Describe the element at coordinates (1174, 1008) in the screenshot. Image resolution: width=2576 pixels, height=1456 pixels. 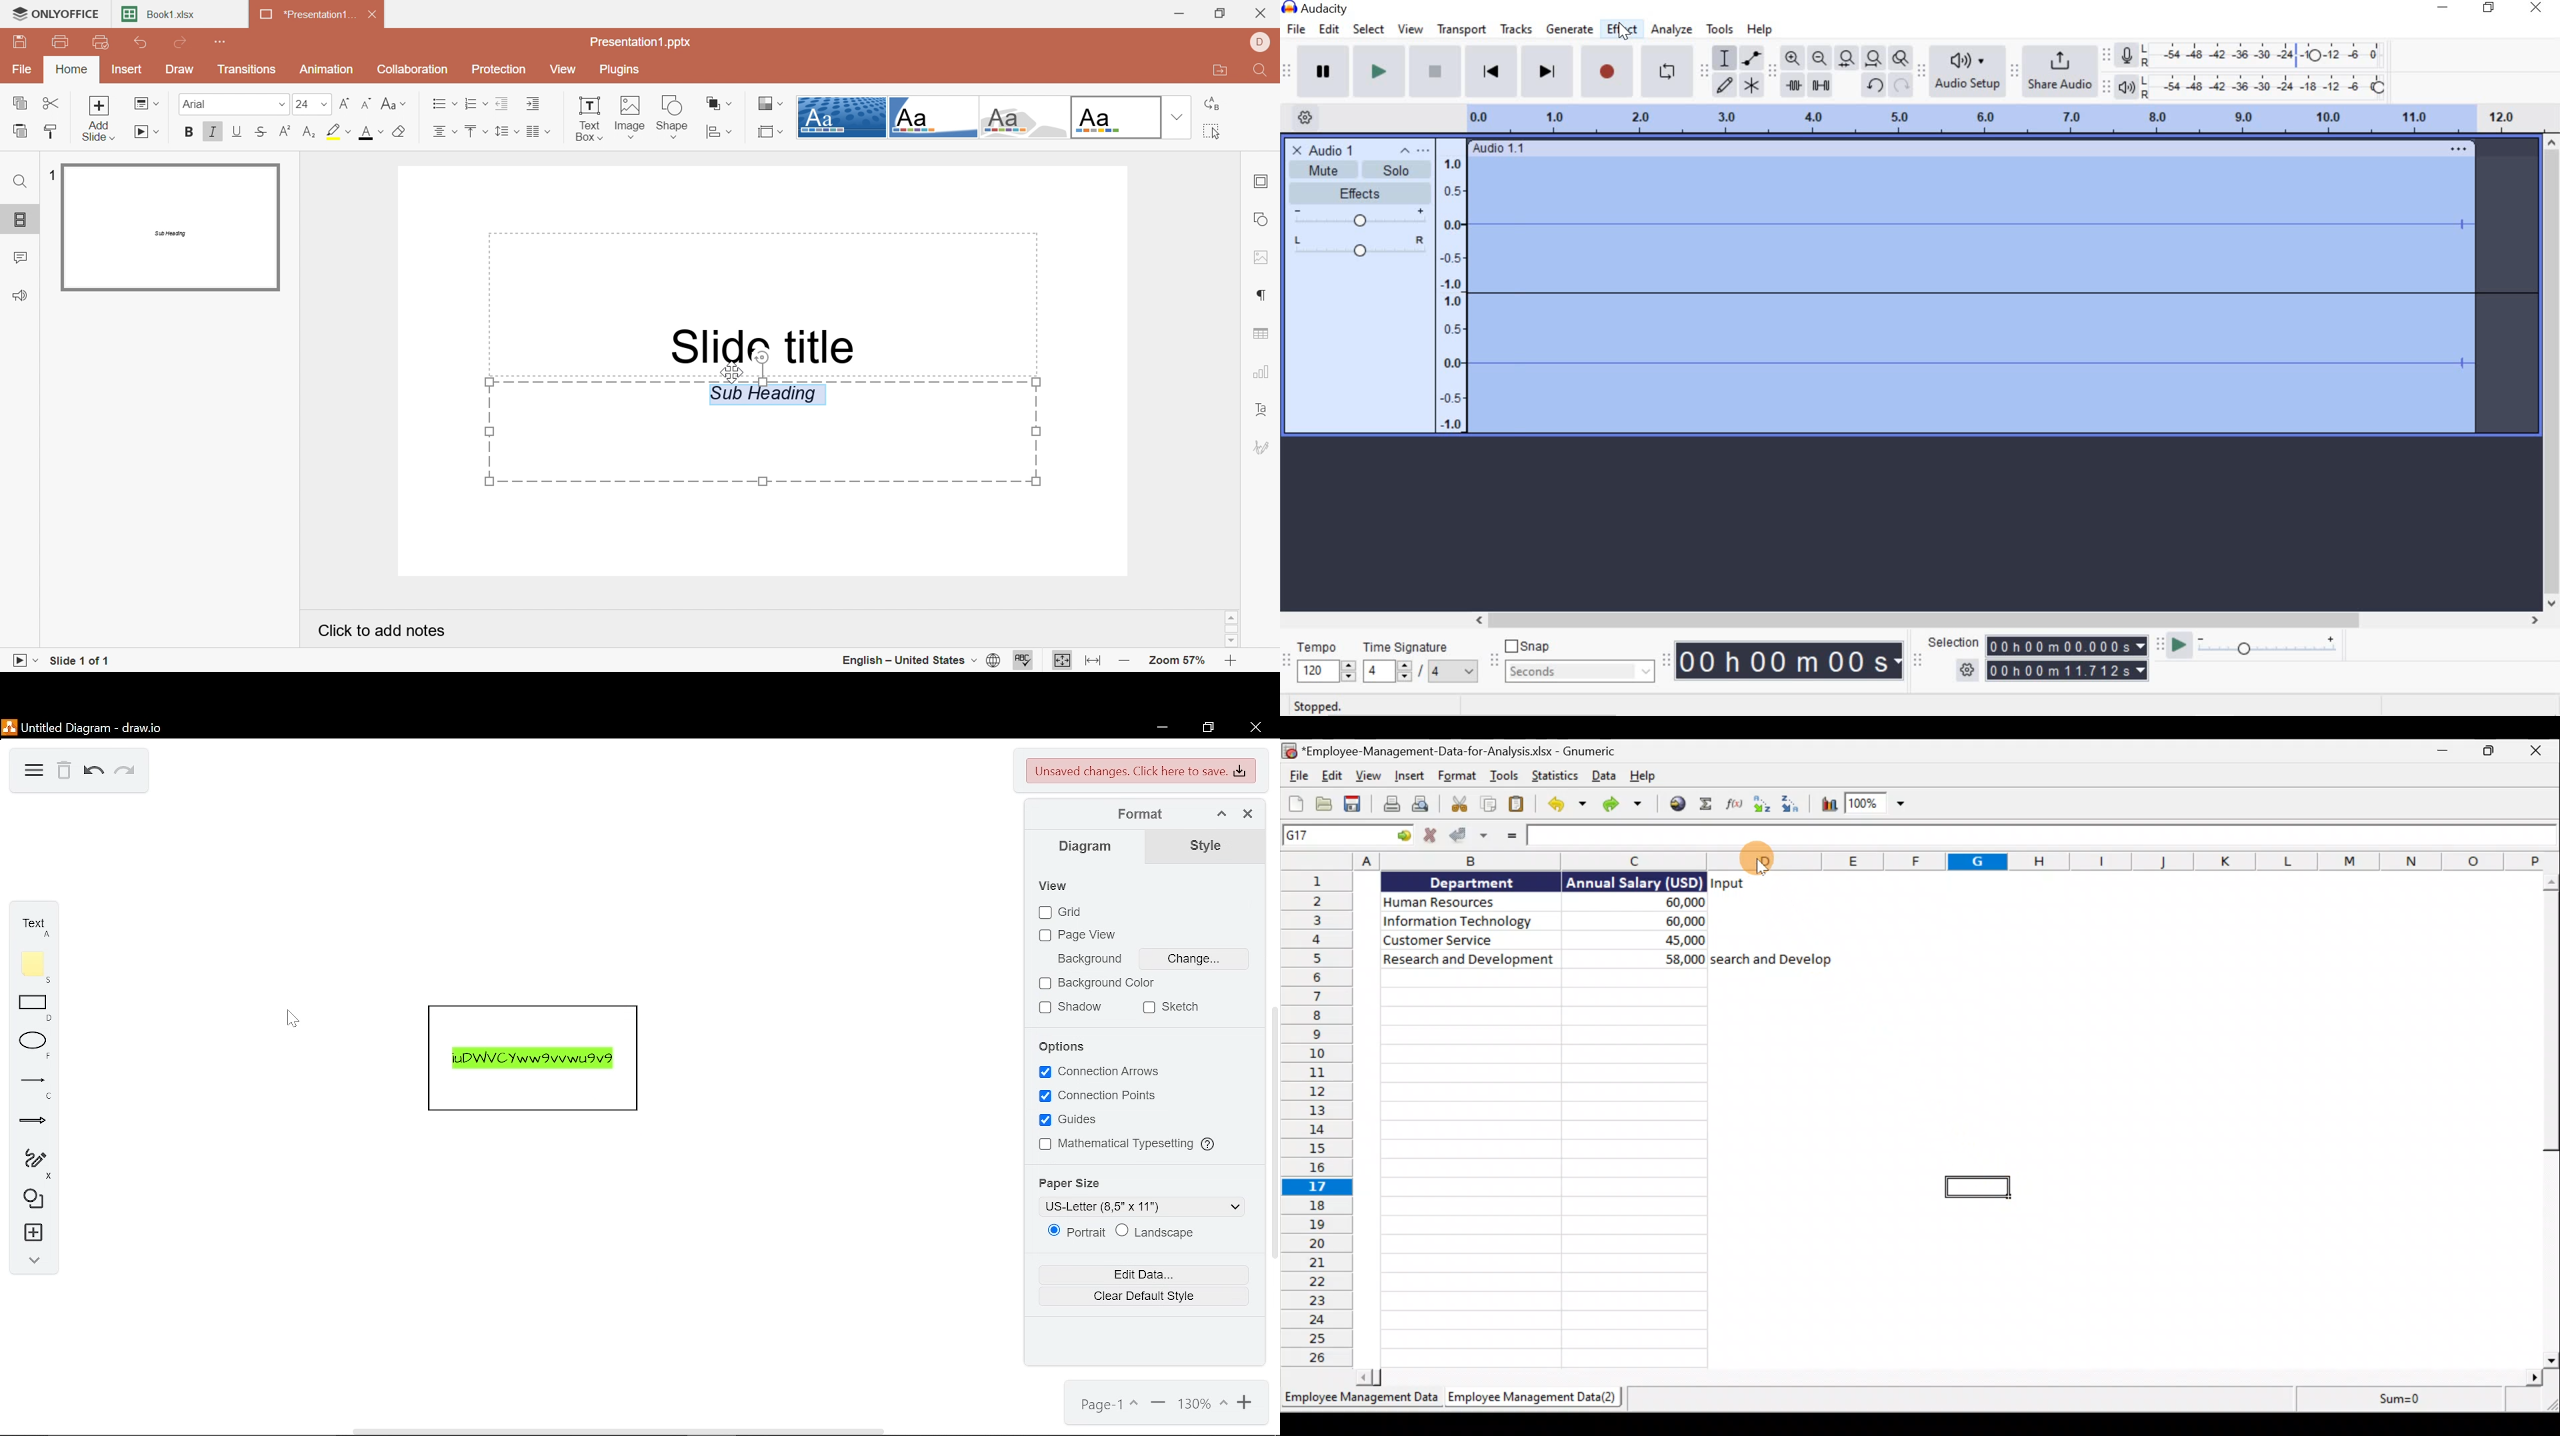
I see `sketch` at that location.